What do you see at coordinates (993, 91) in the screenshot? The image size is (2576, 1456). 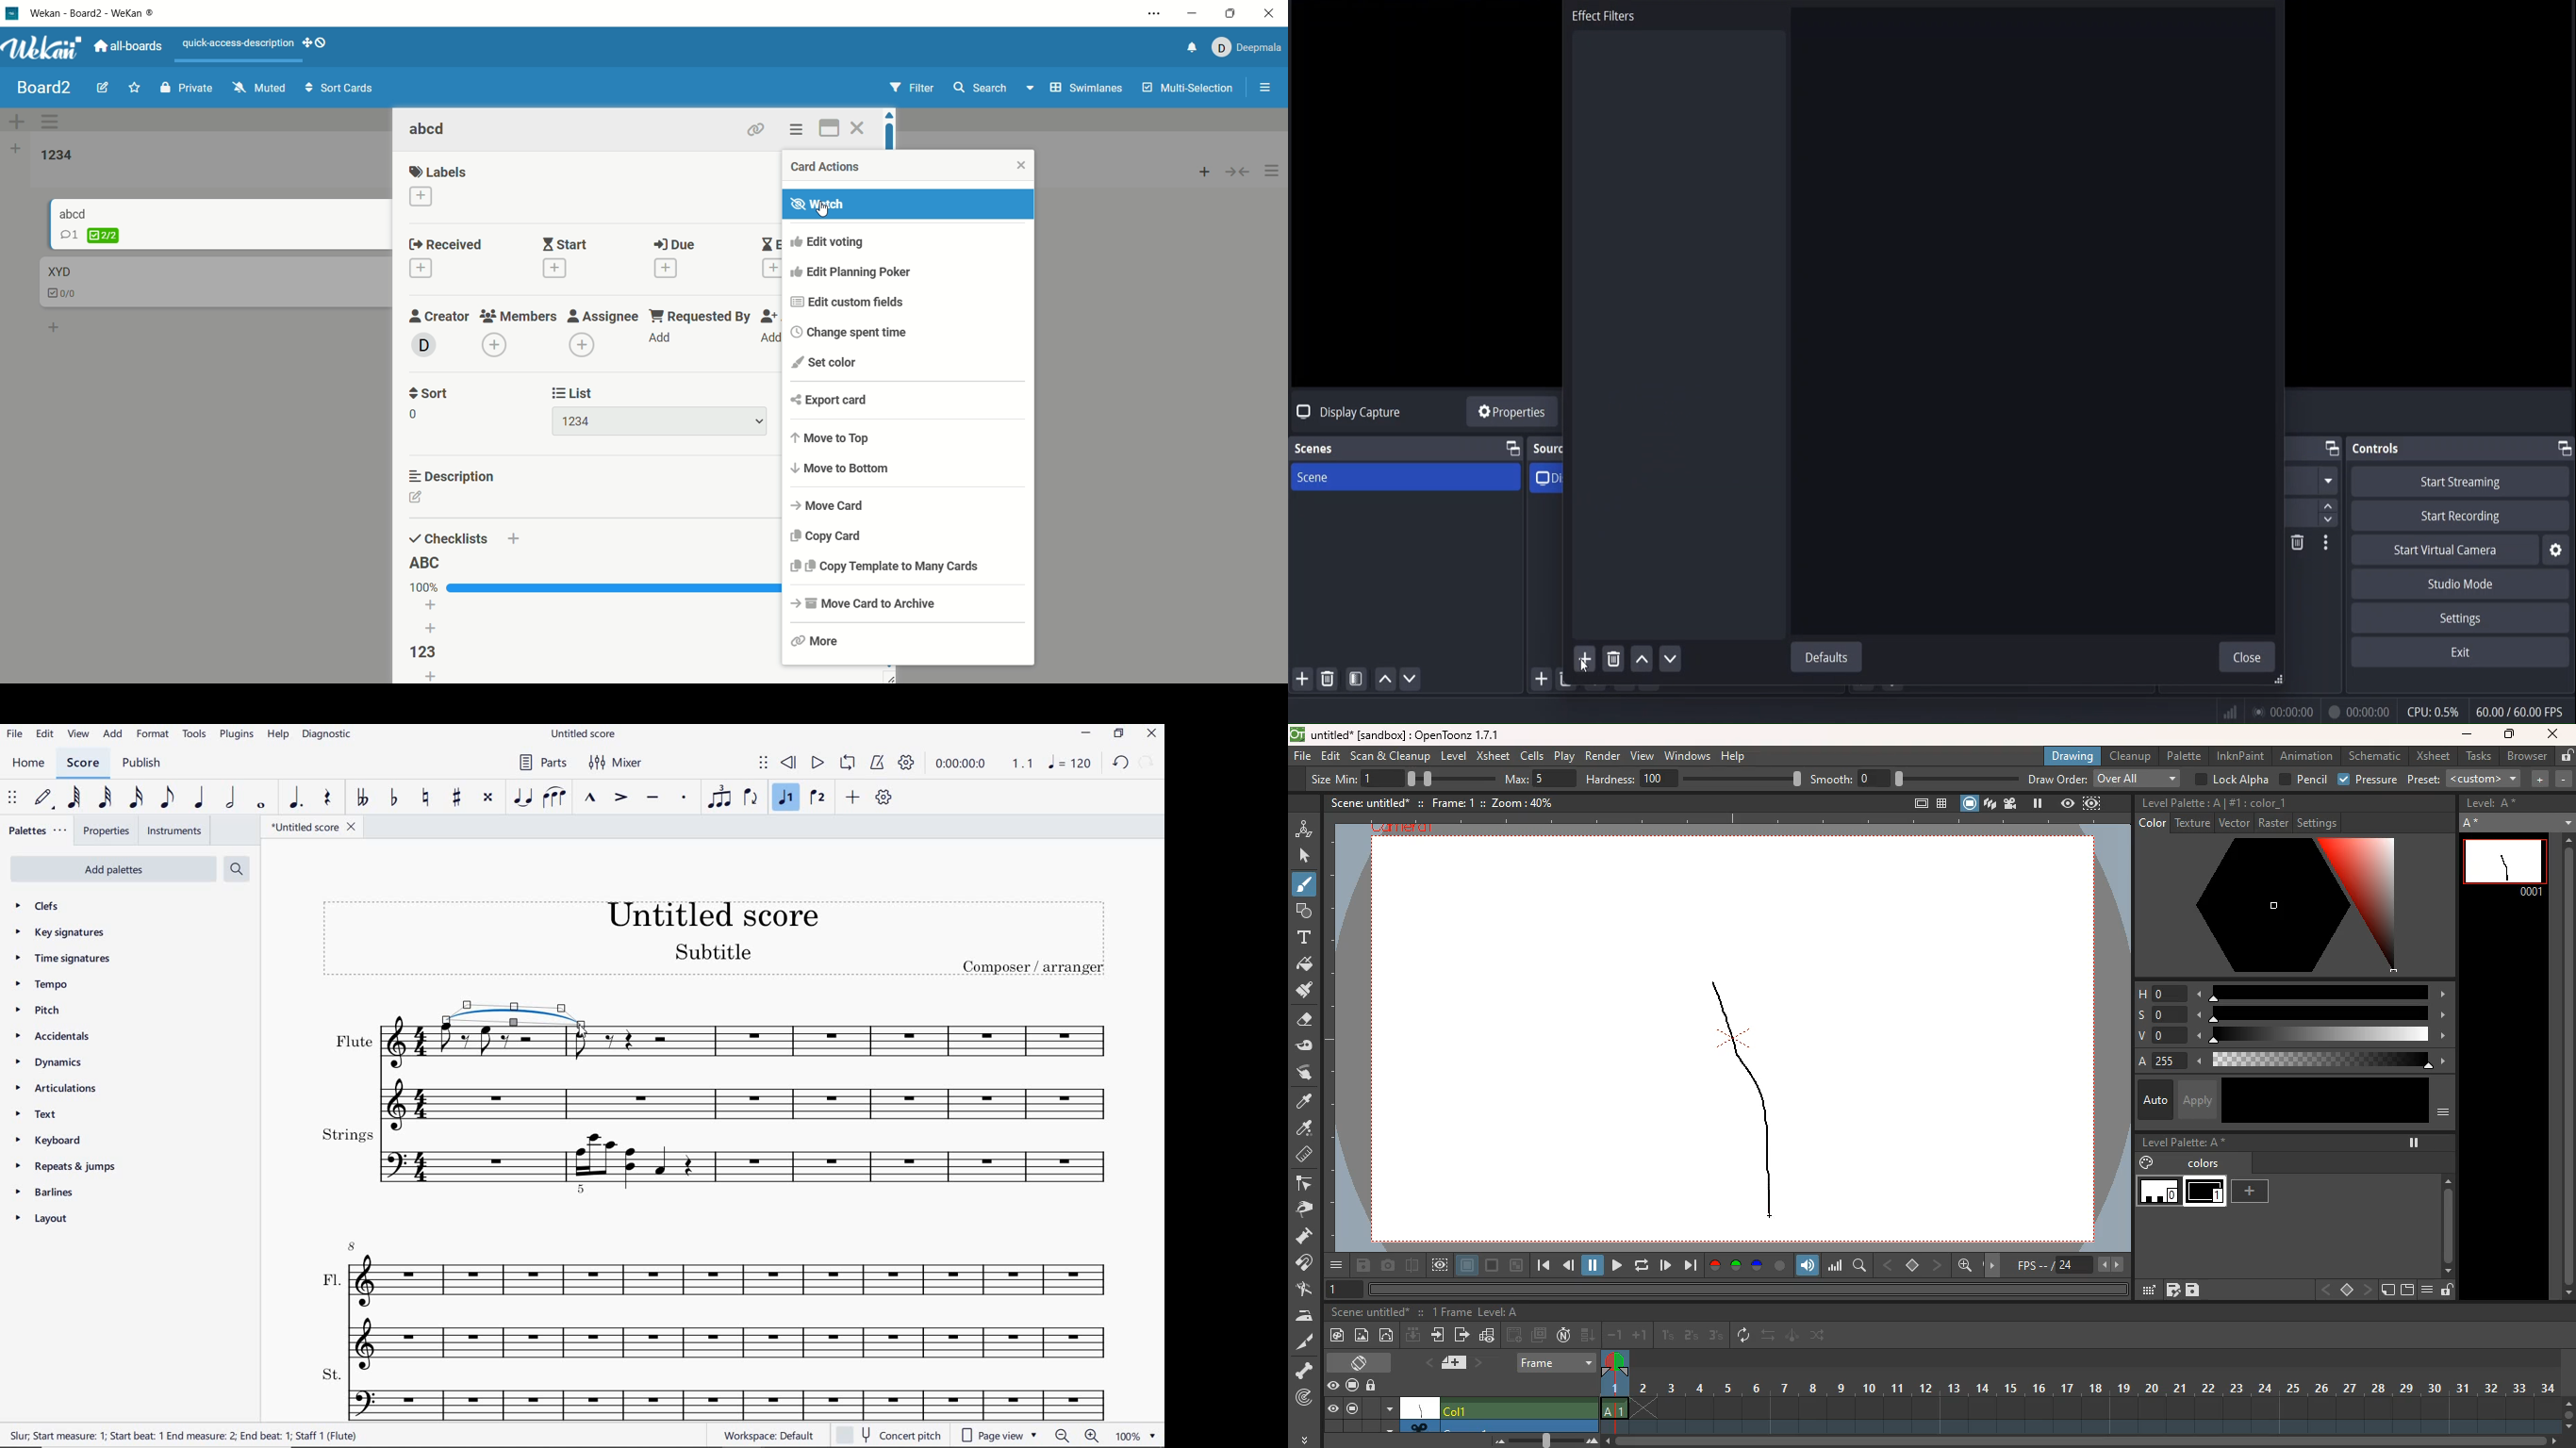 I see `search` at bounding box center [993, 91].